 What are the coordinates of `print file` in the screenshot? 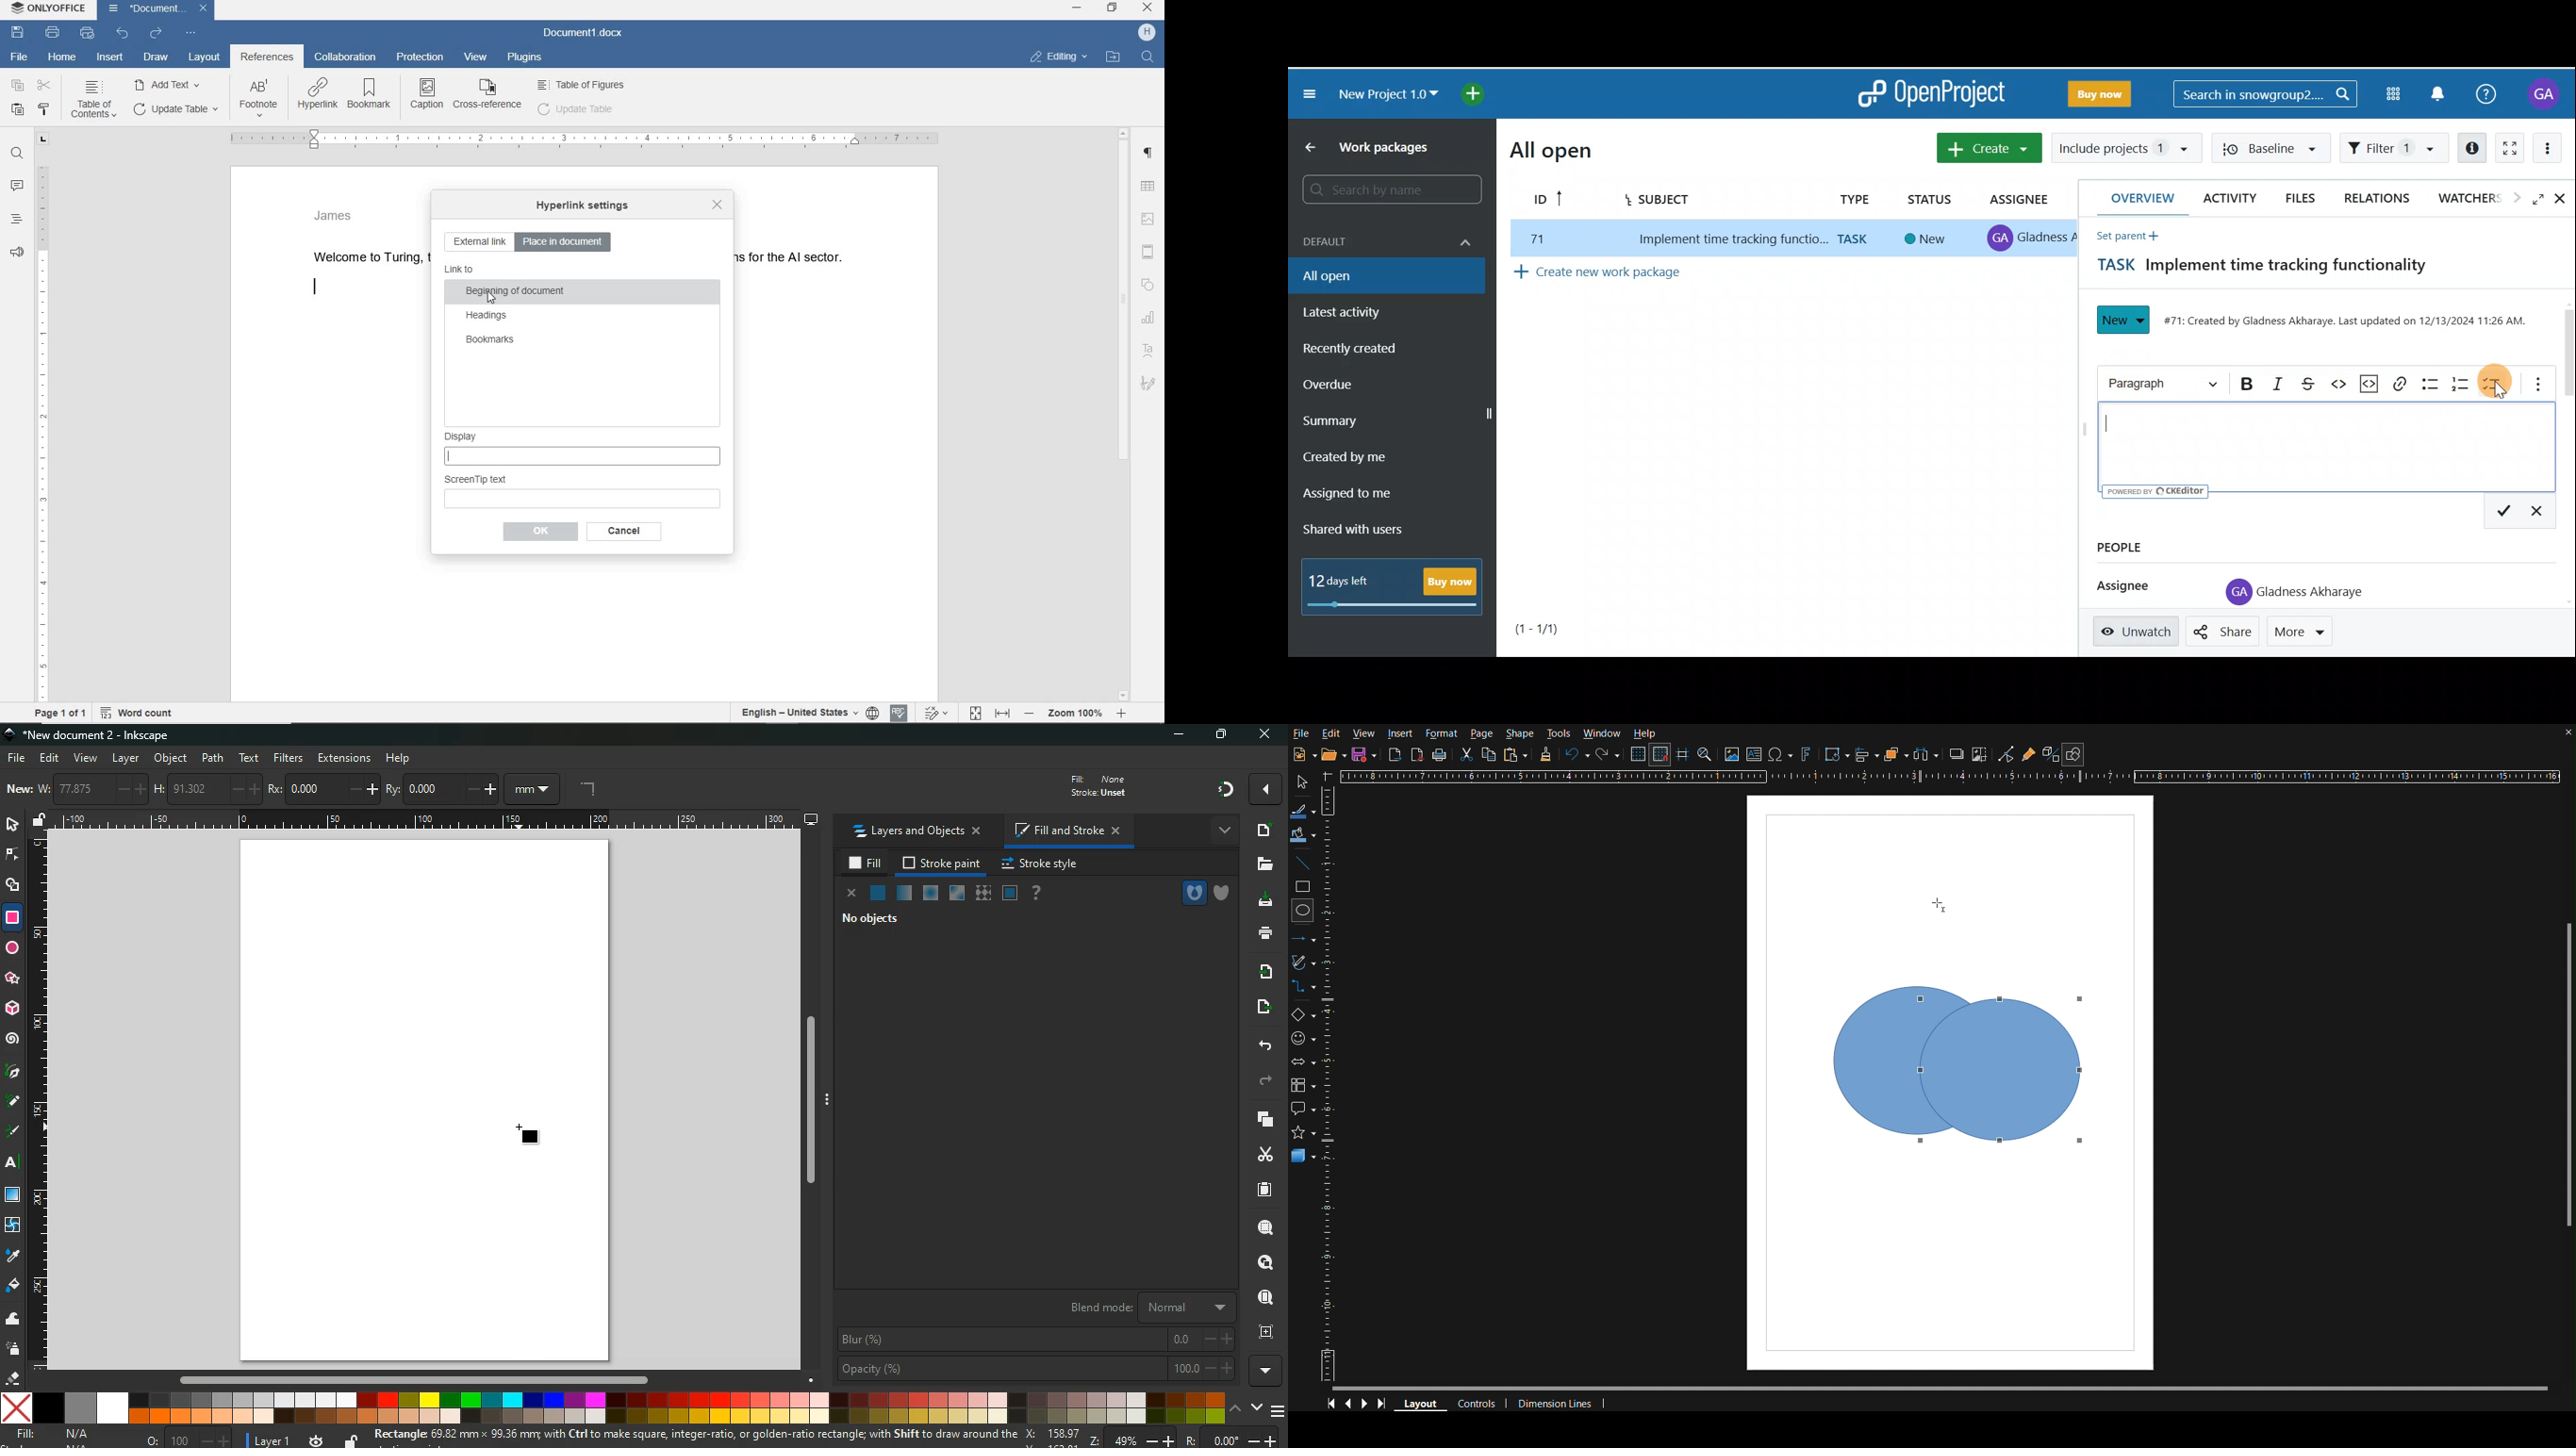 It's located at (53, 33).